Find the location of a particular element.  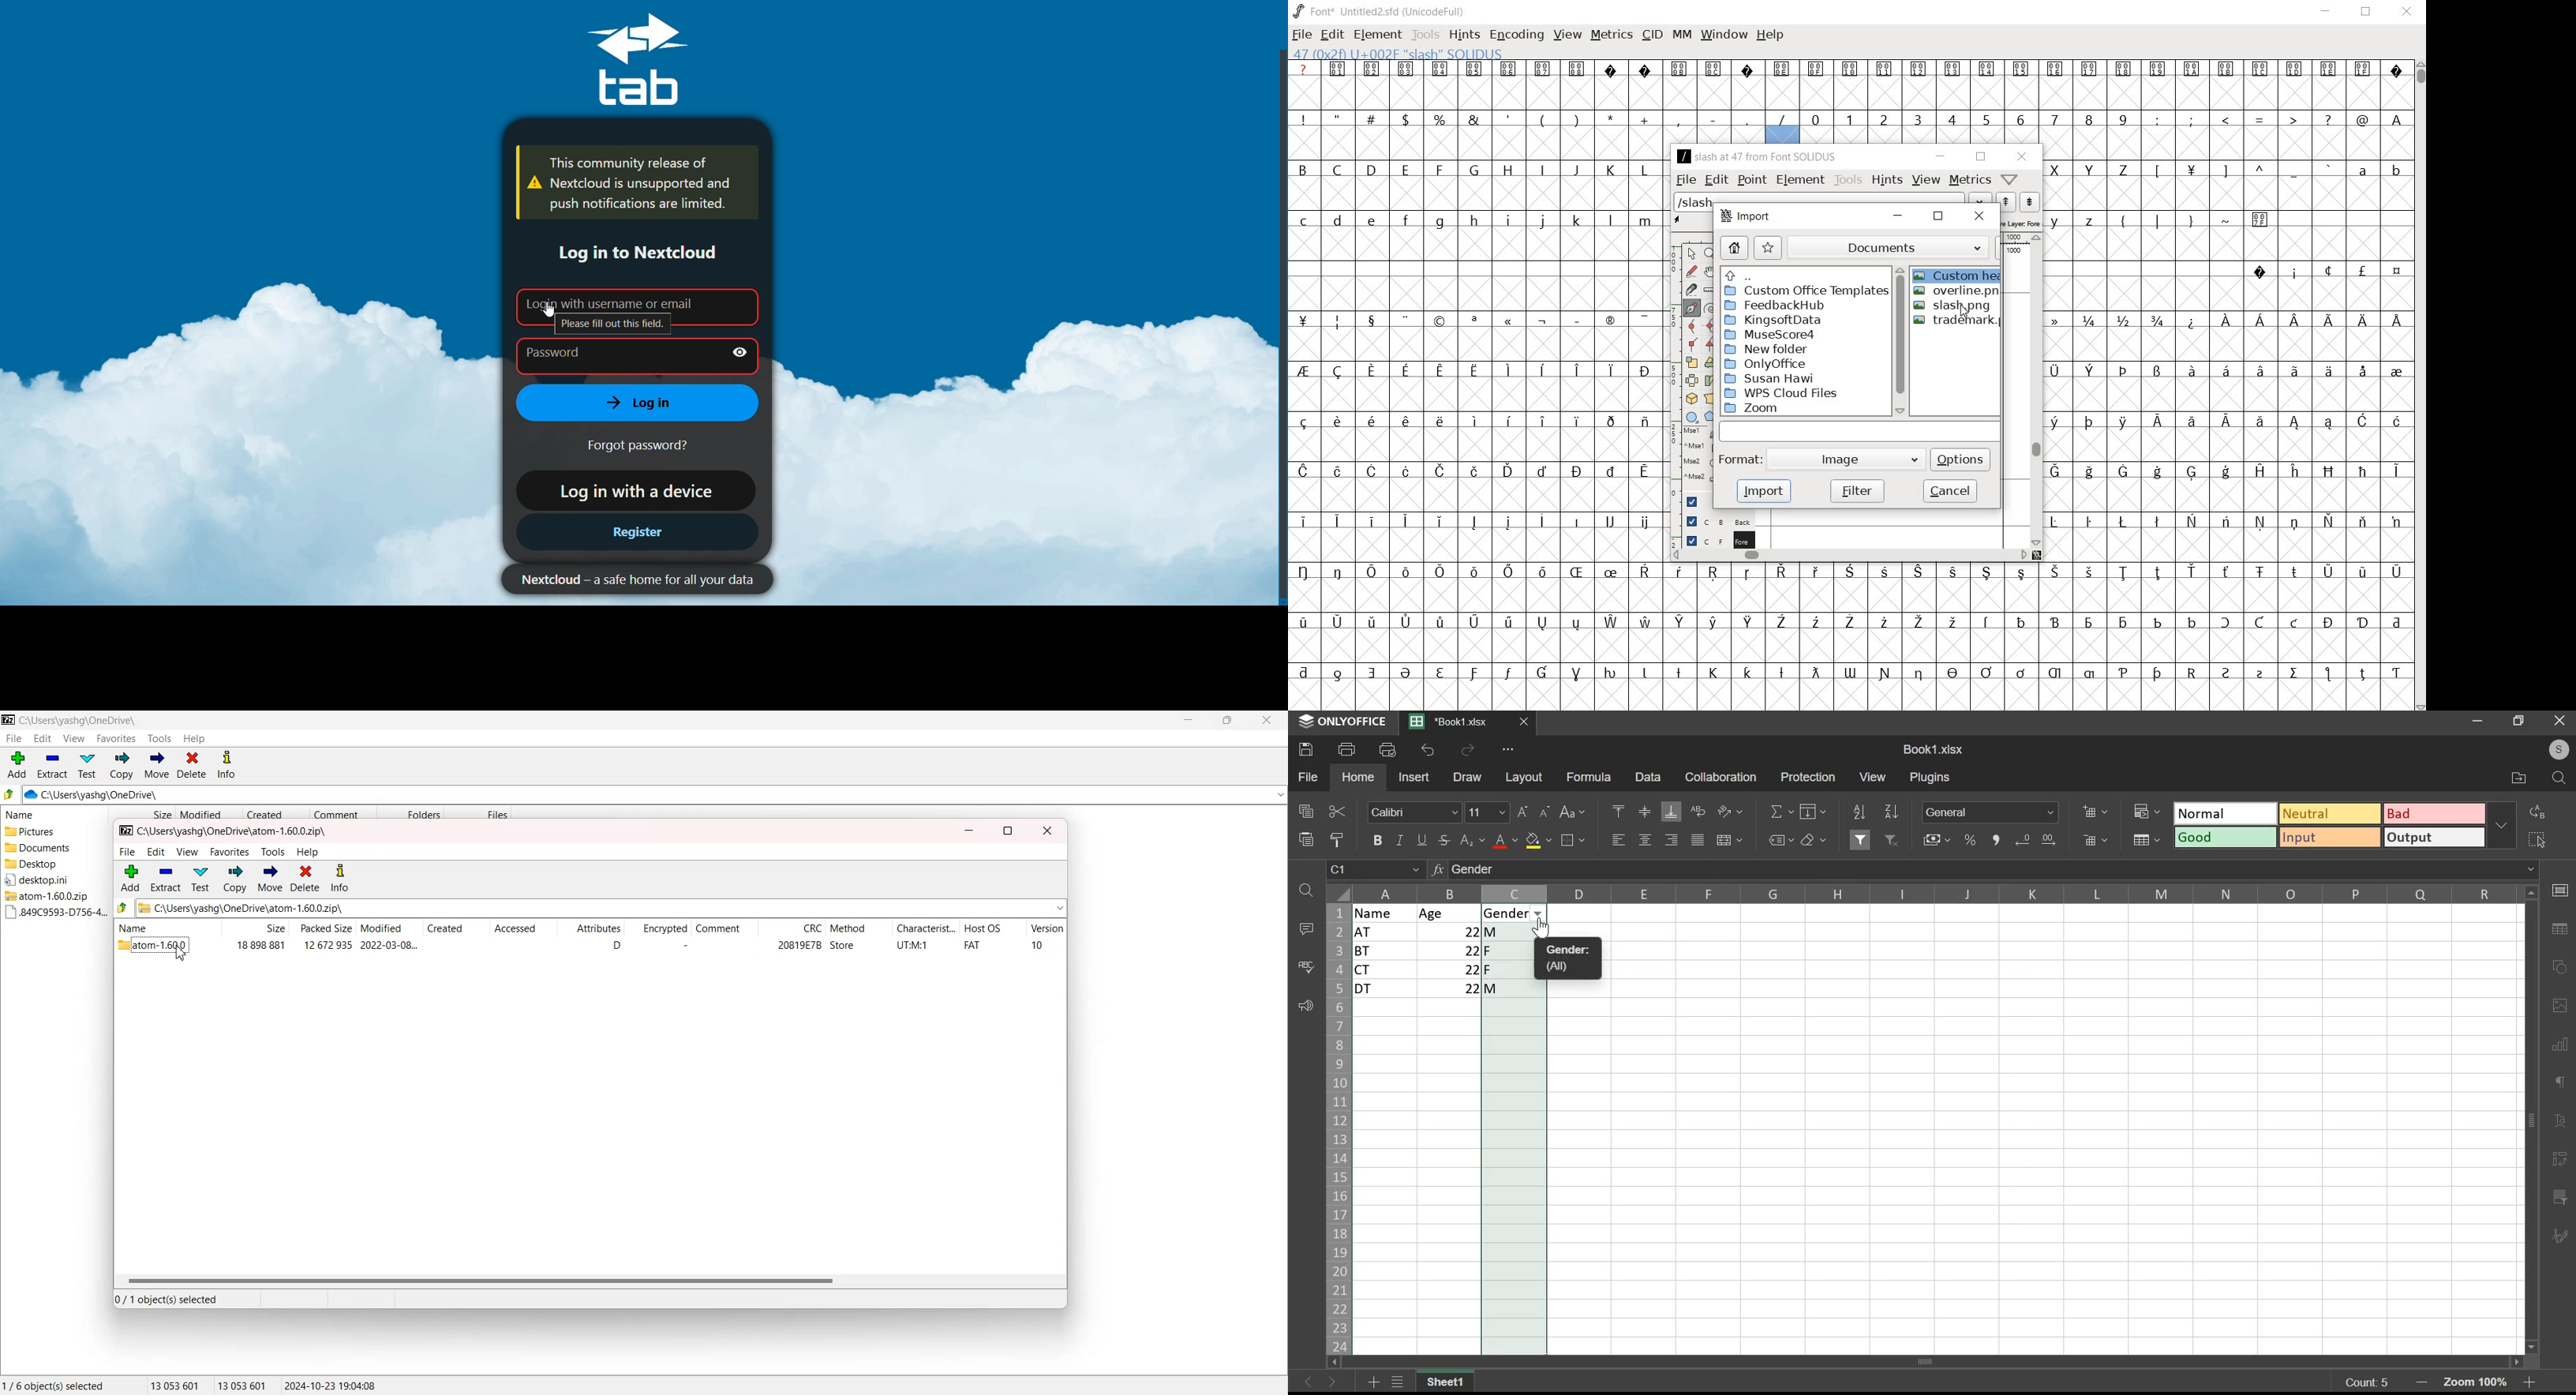

replace is located at coordinates (2538, 812).